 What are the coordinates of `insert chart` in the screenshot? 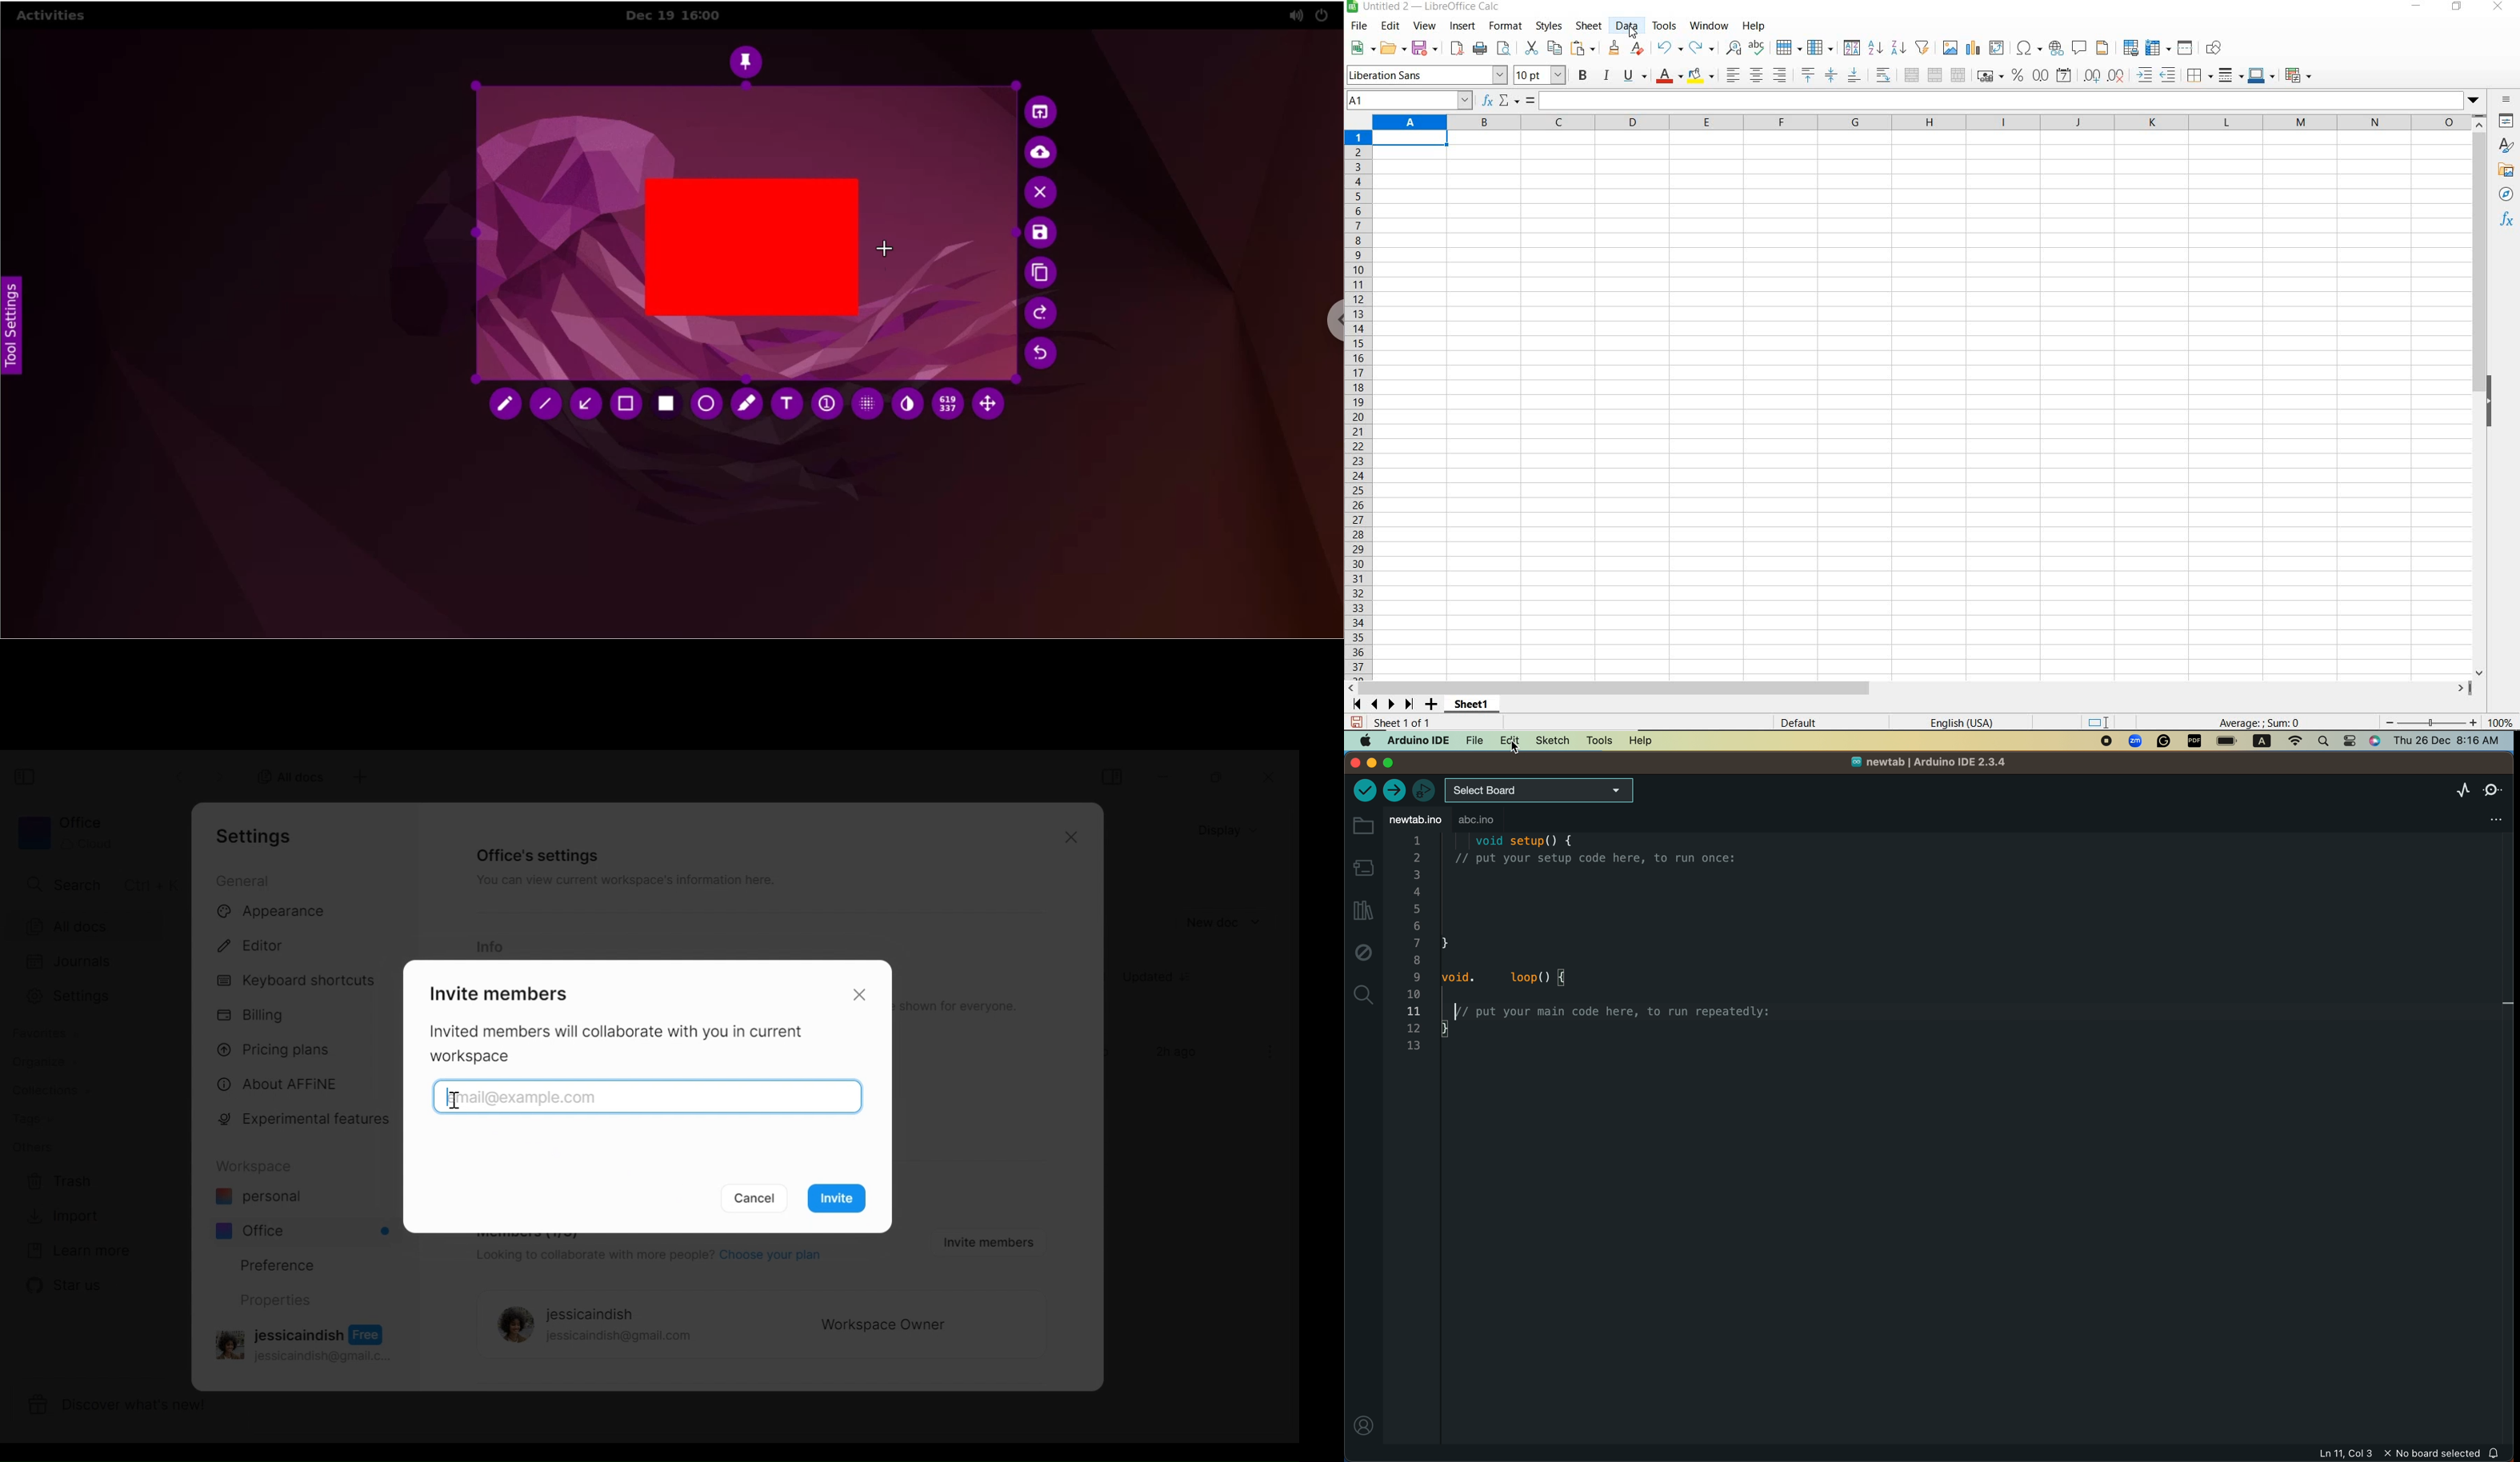 It's located at (1974, 48).